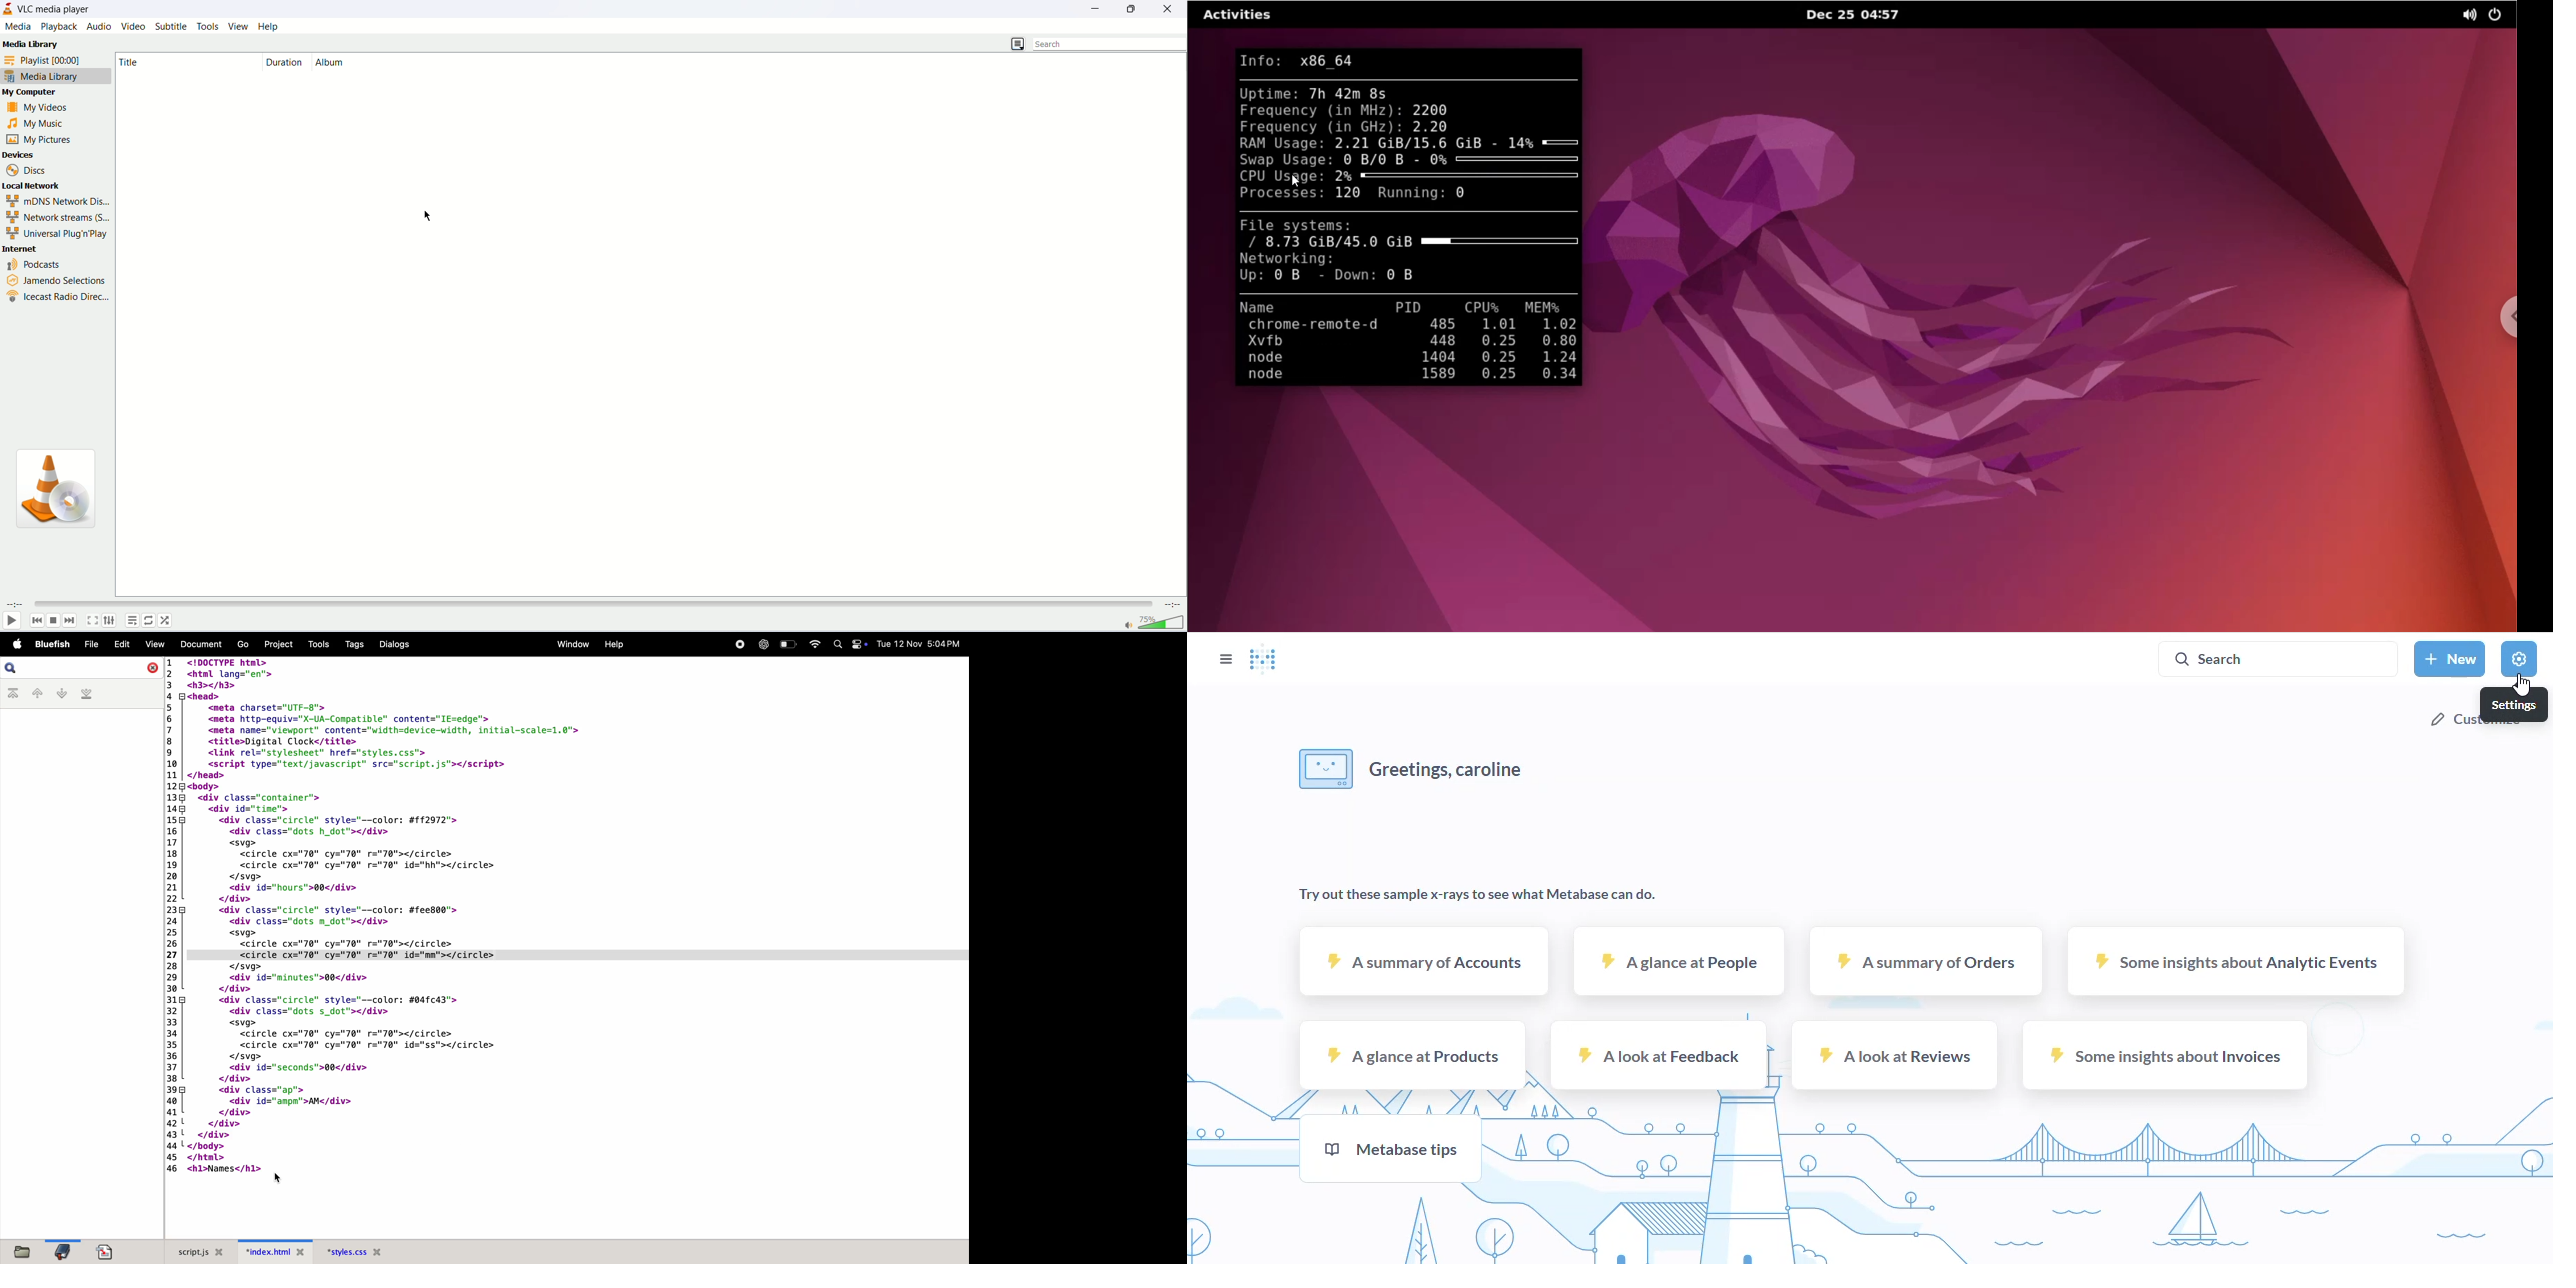 This screenshot has width=2576, height=1288. What do you see at coordinates (790, 644) in the screenshot?
I see `battery` at bounding box center [790, 644].